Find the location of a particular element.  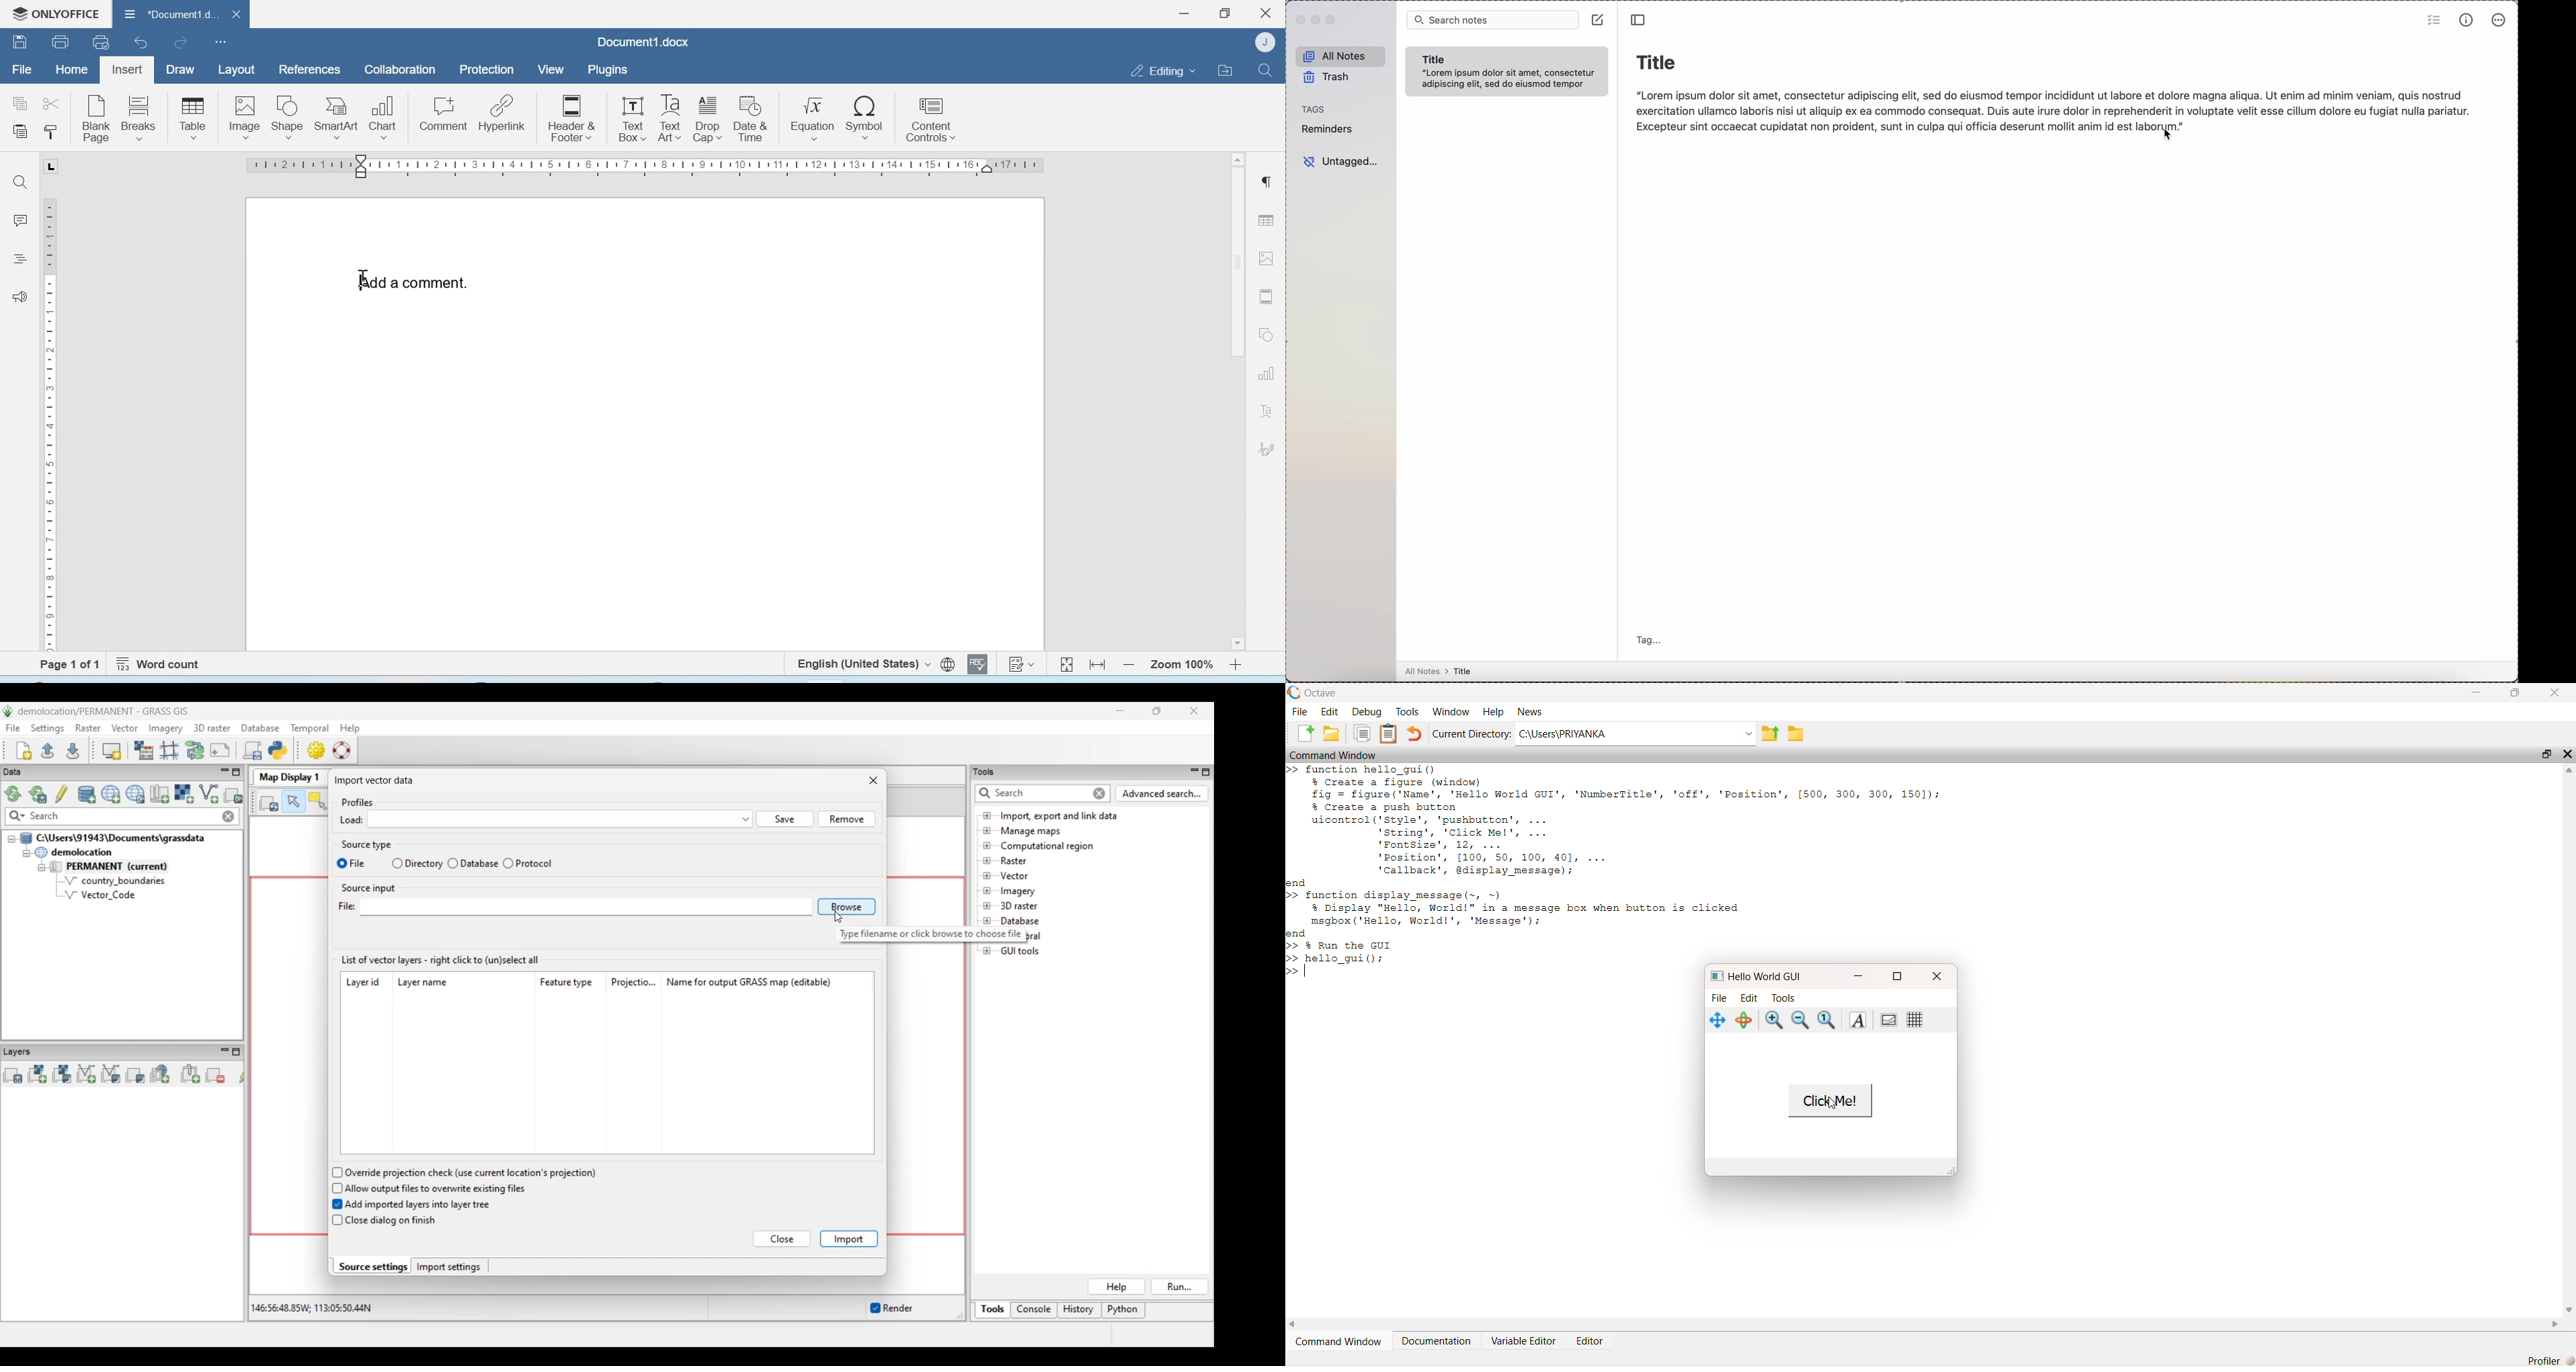

Maximize is located at coordinates (1225, 13).